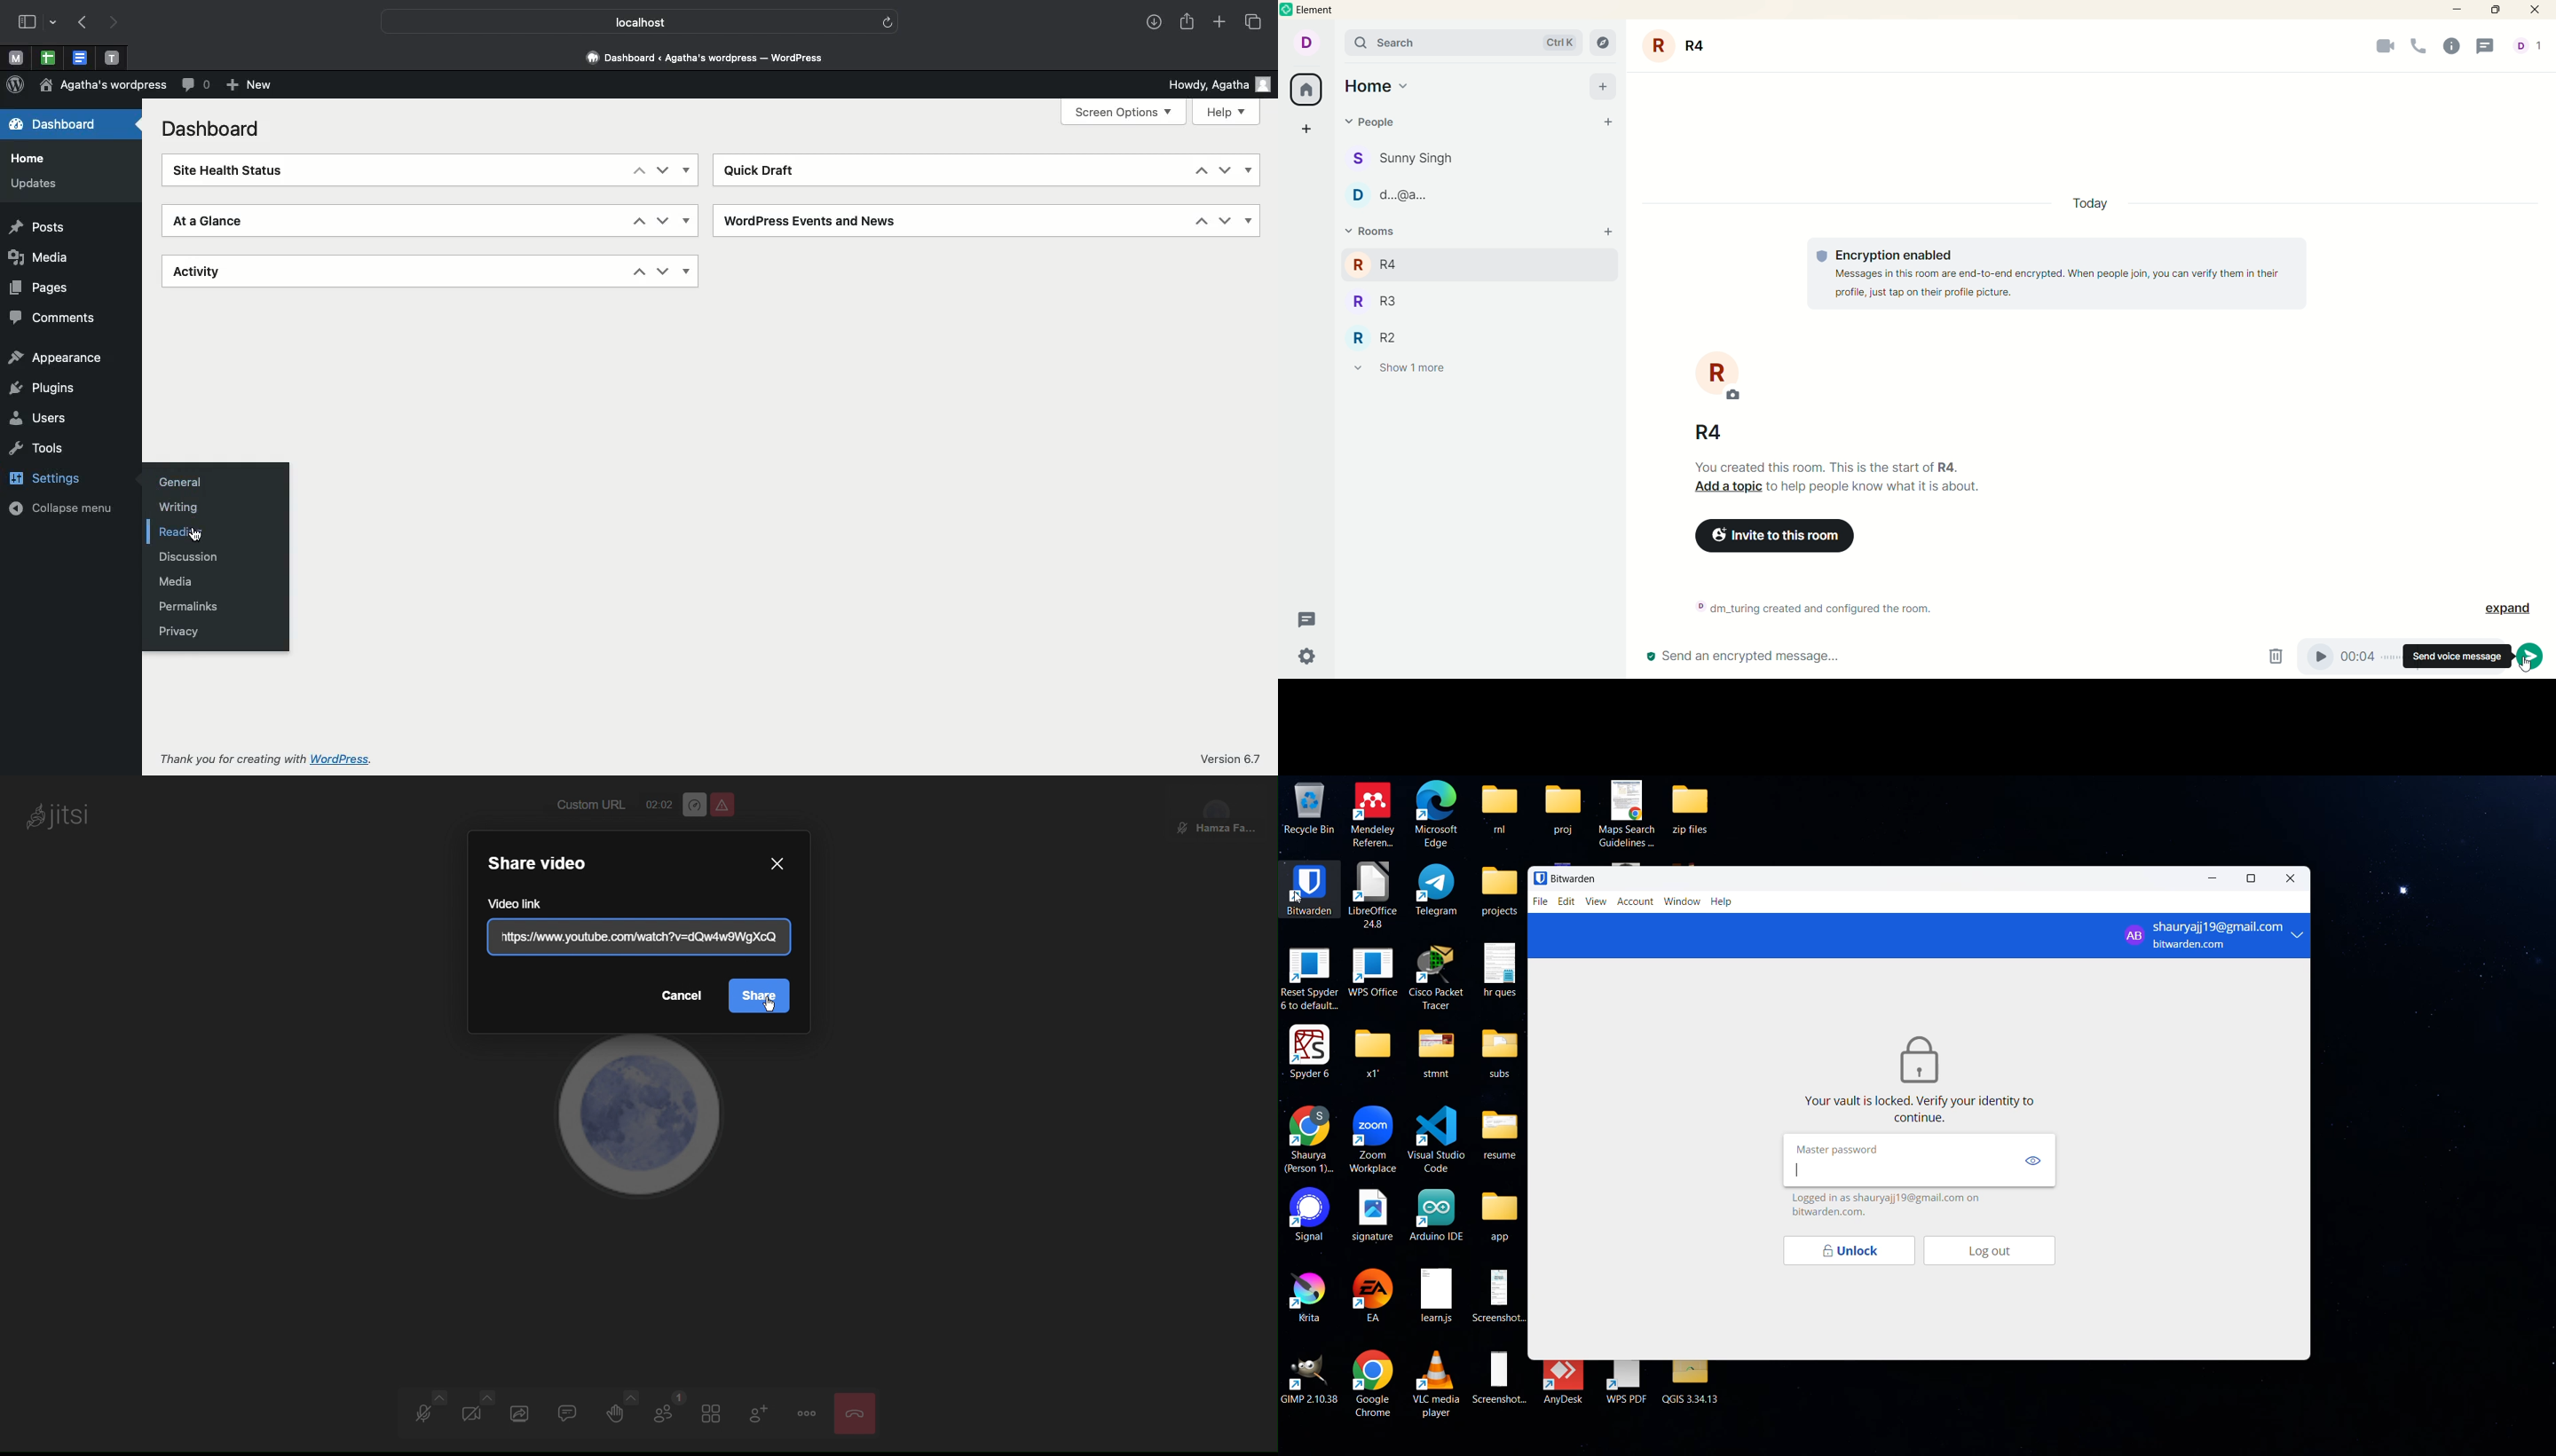 The image size is (2576, 1456). Describe the element at coordinates (1211, 83) in the screenshot. I see `Howdy user` at that location.